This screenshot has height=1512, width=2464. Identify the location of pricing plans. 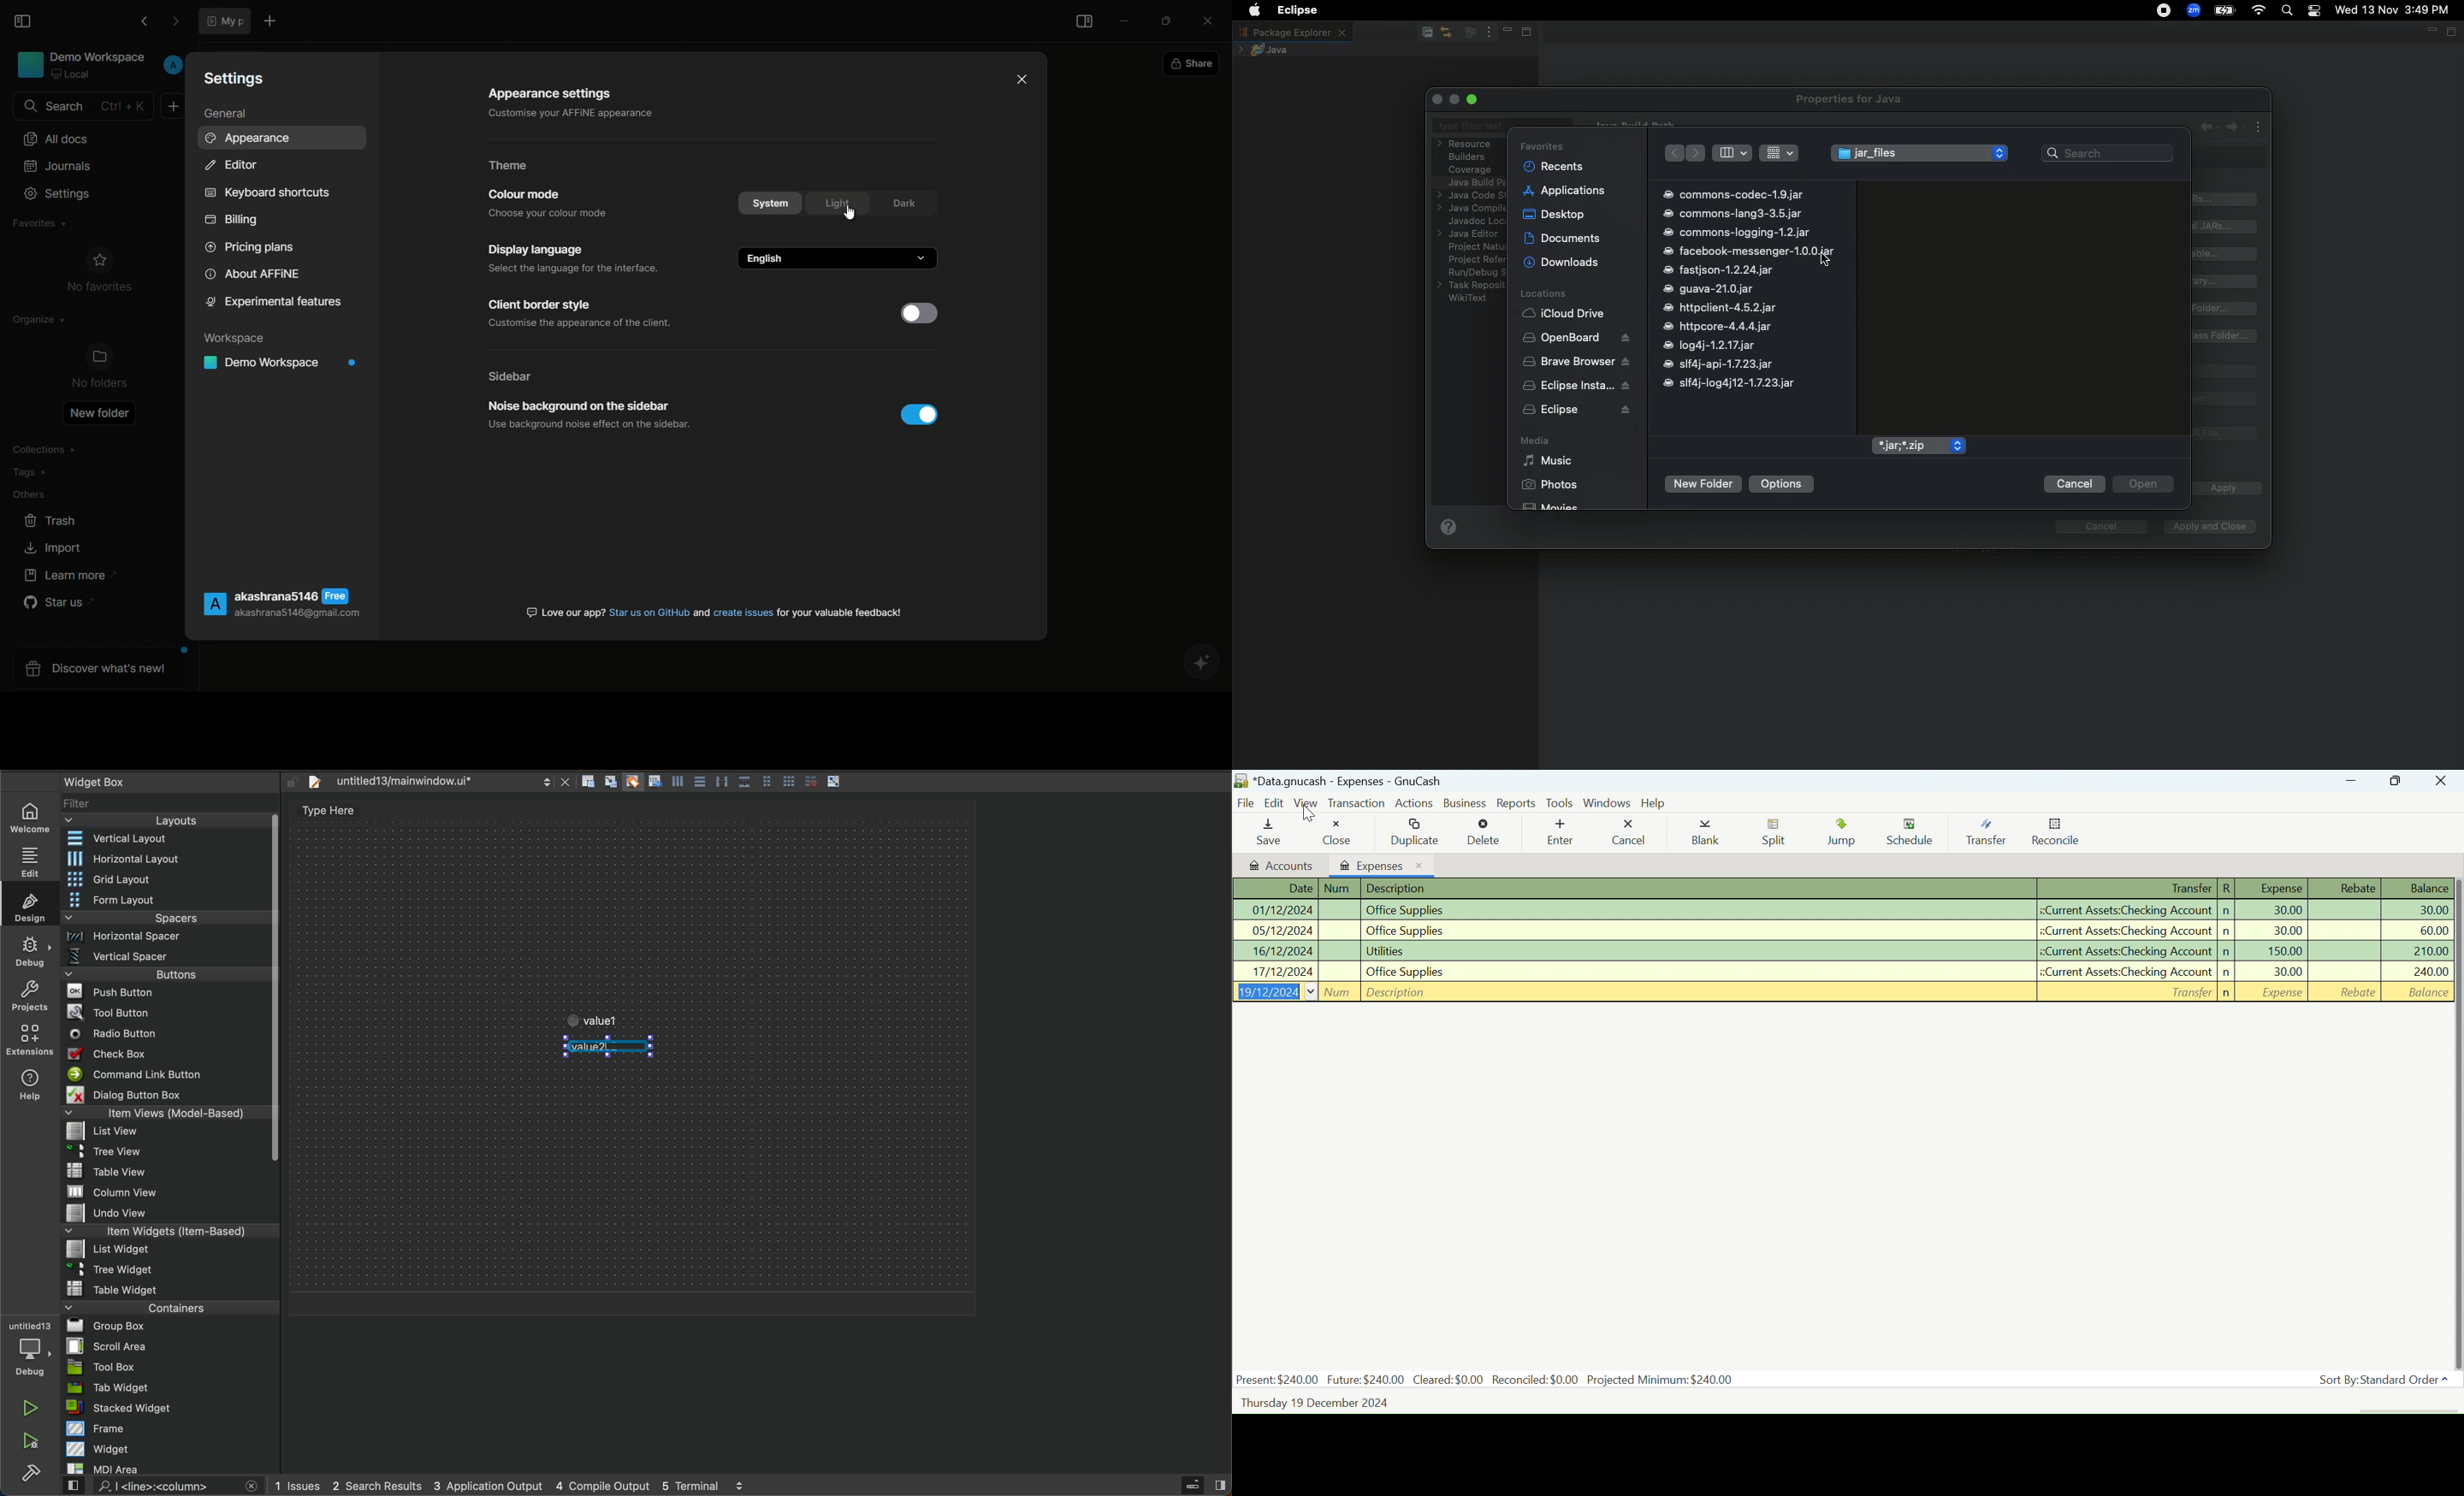
(248, 246).